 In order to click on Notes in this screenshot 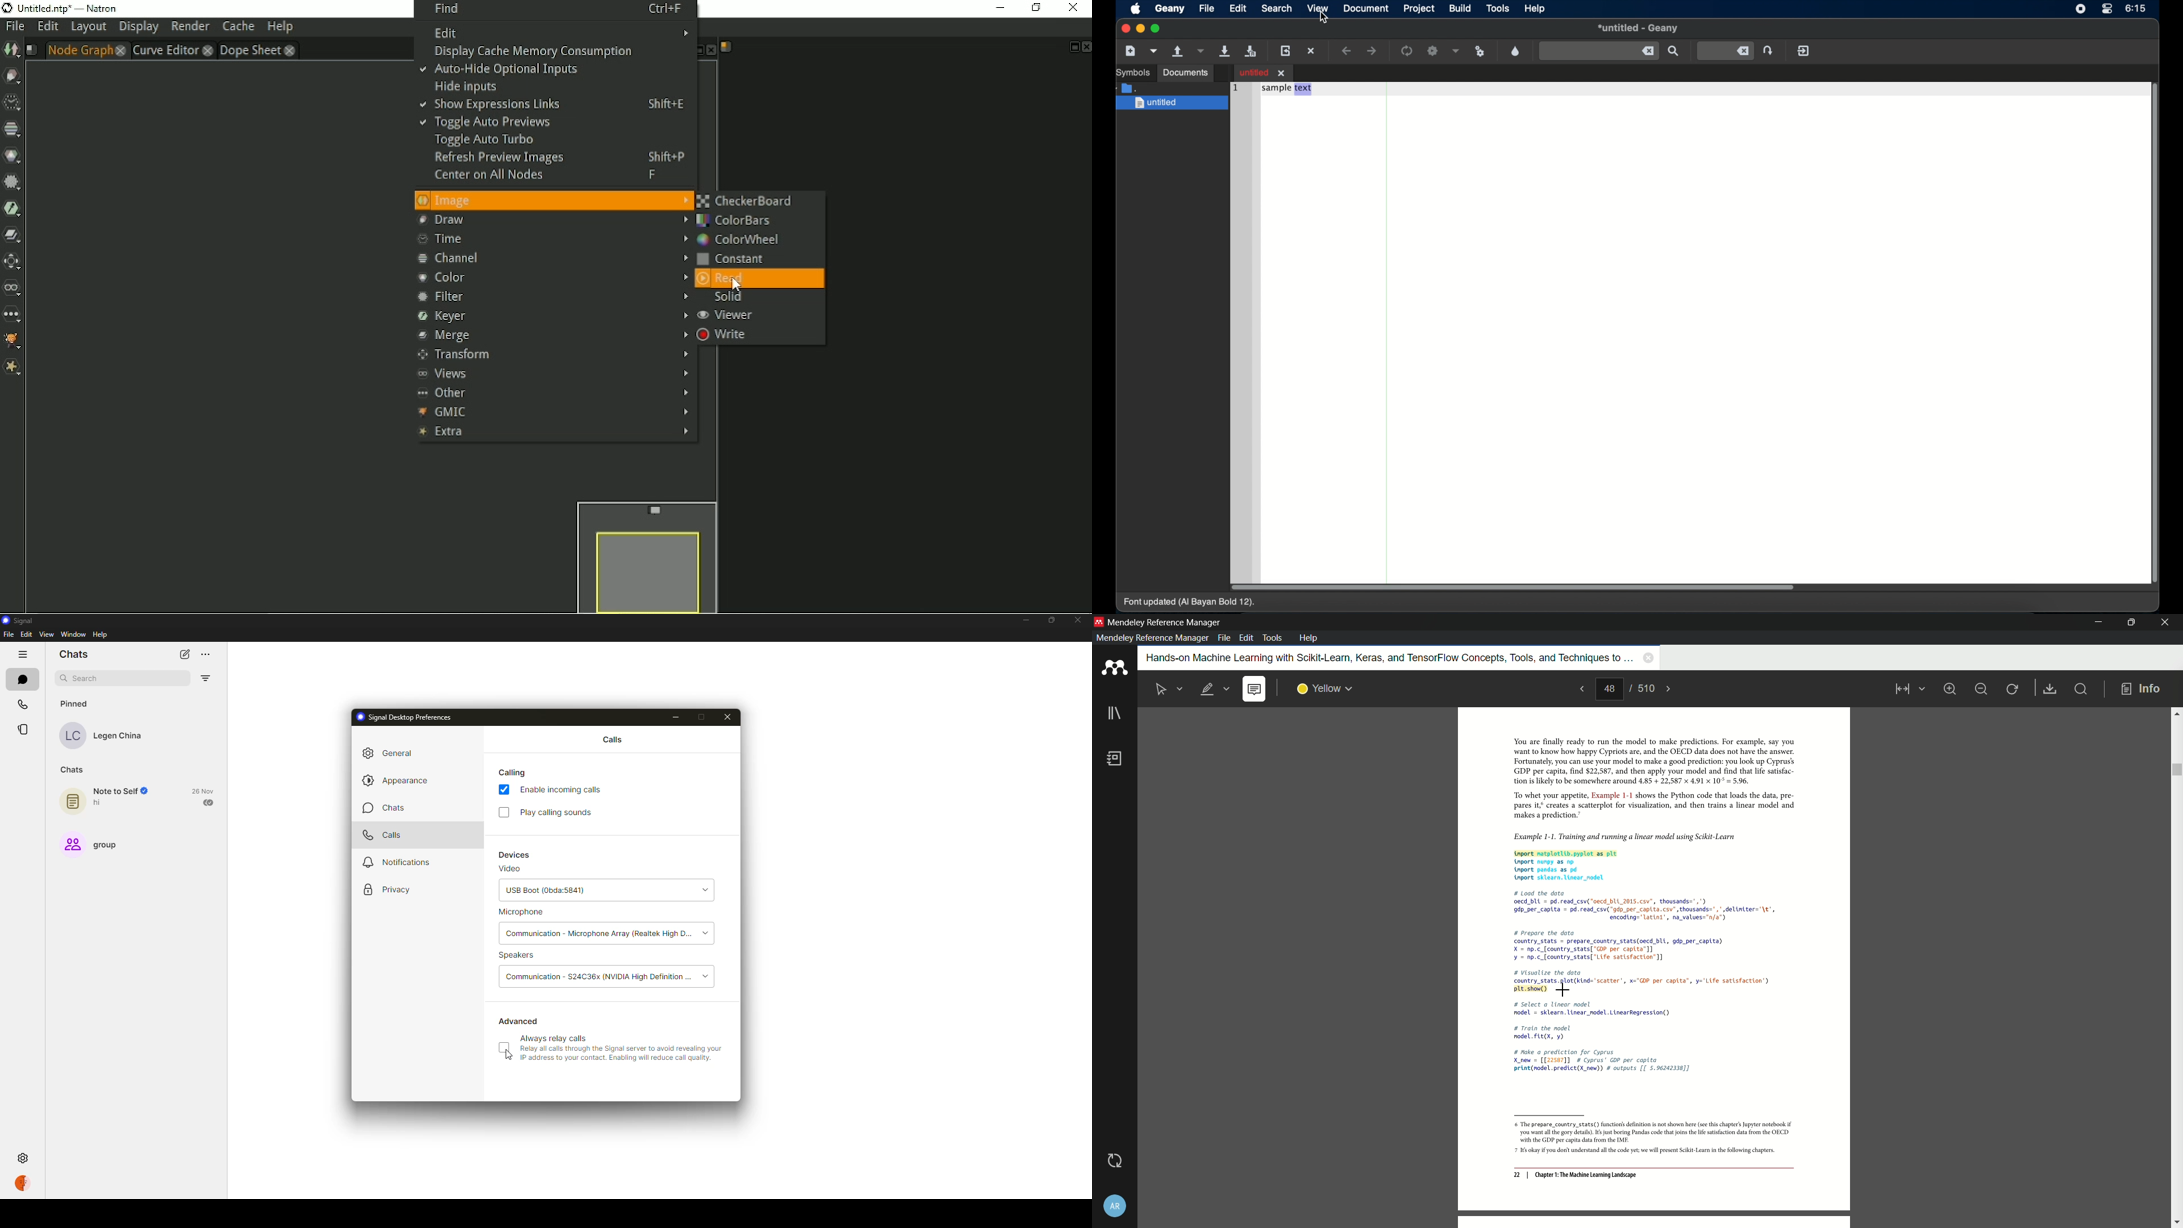, I will do `click(71, 802)`.